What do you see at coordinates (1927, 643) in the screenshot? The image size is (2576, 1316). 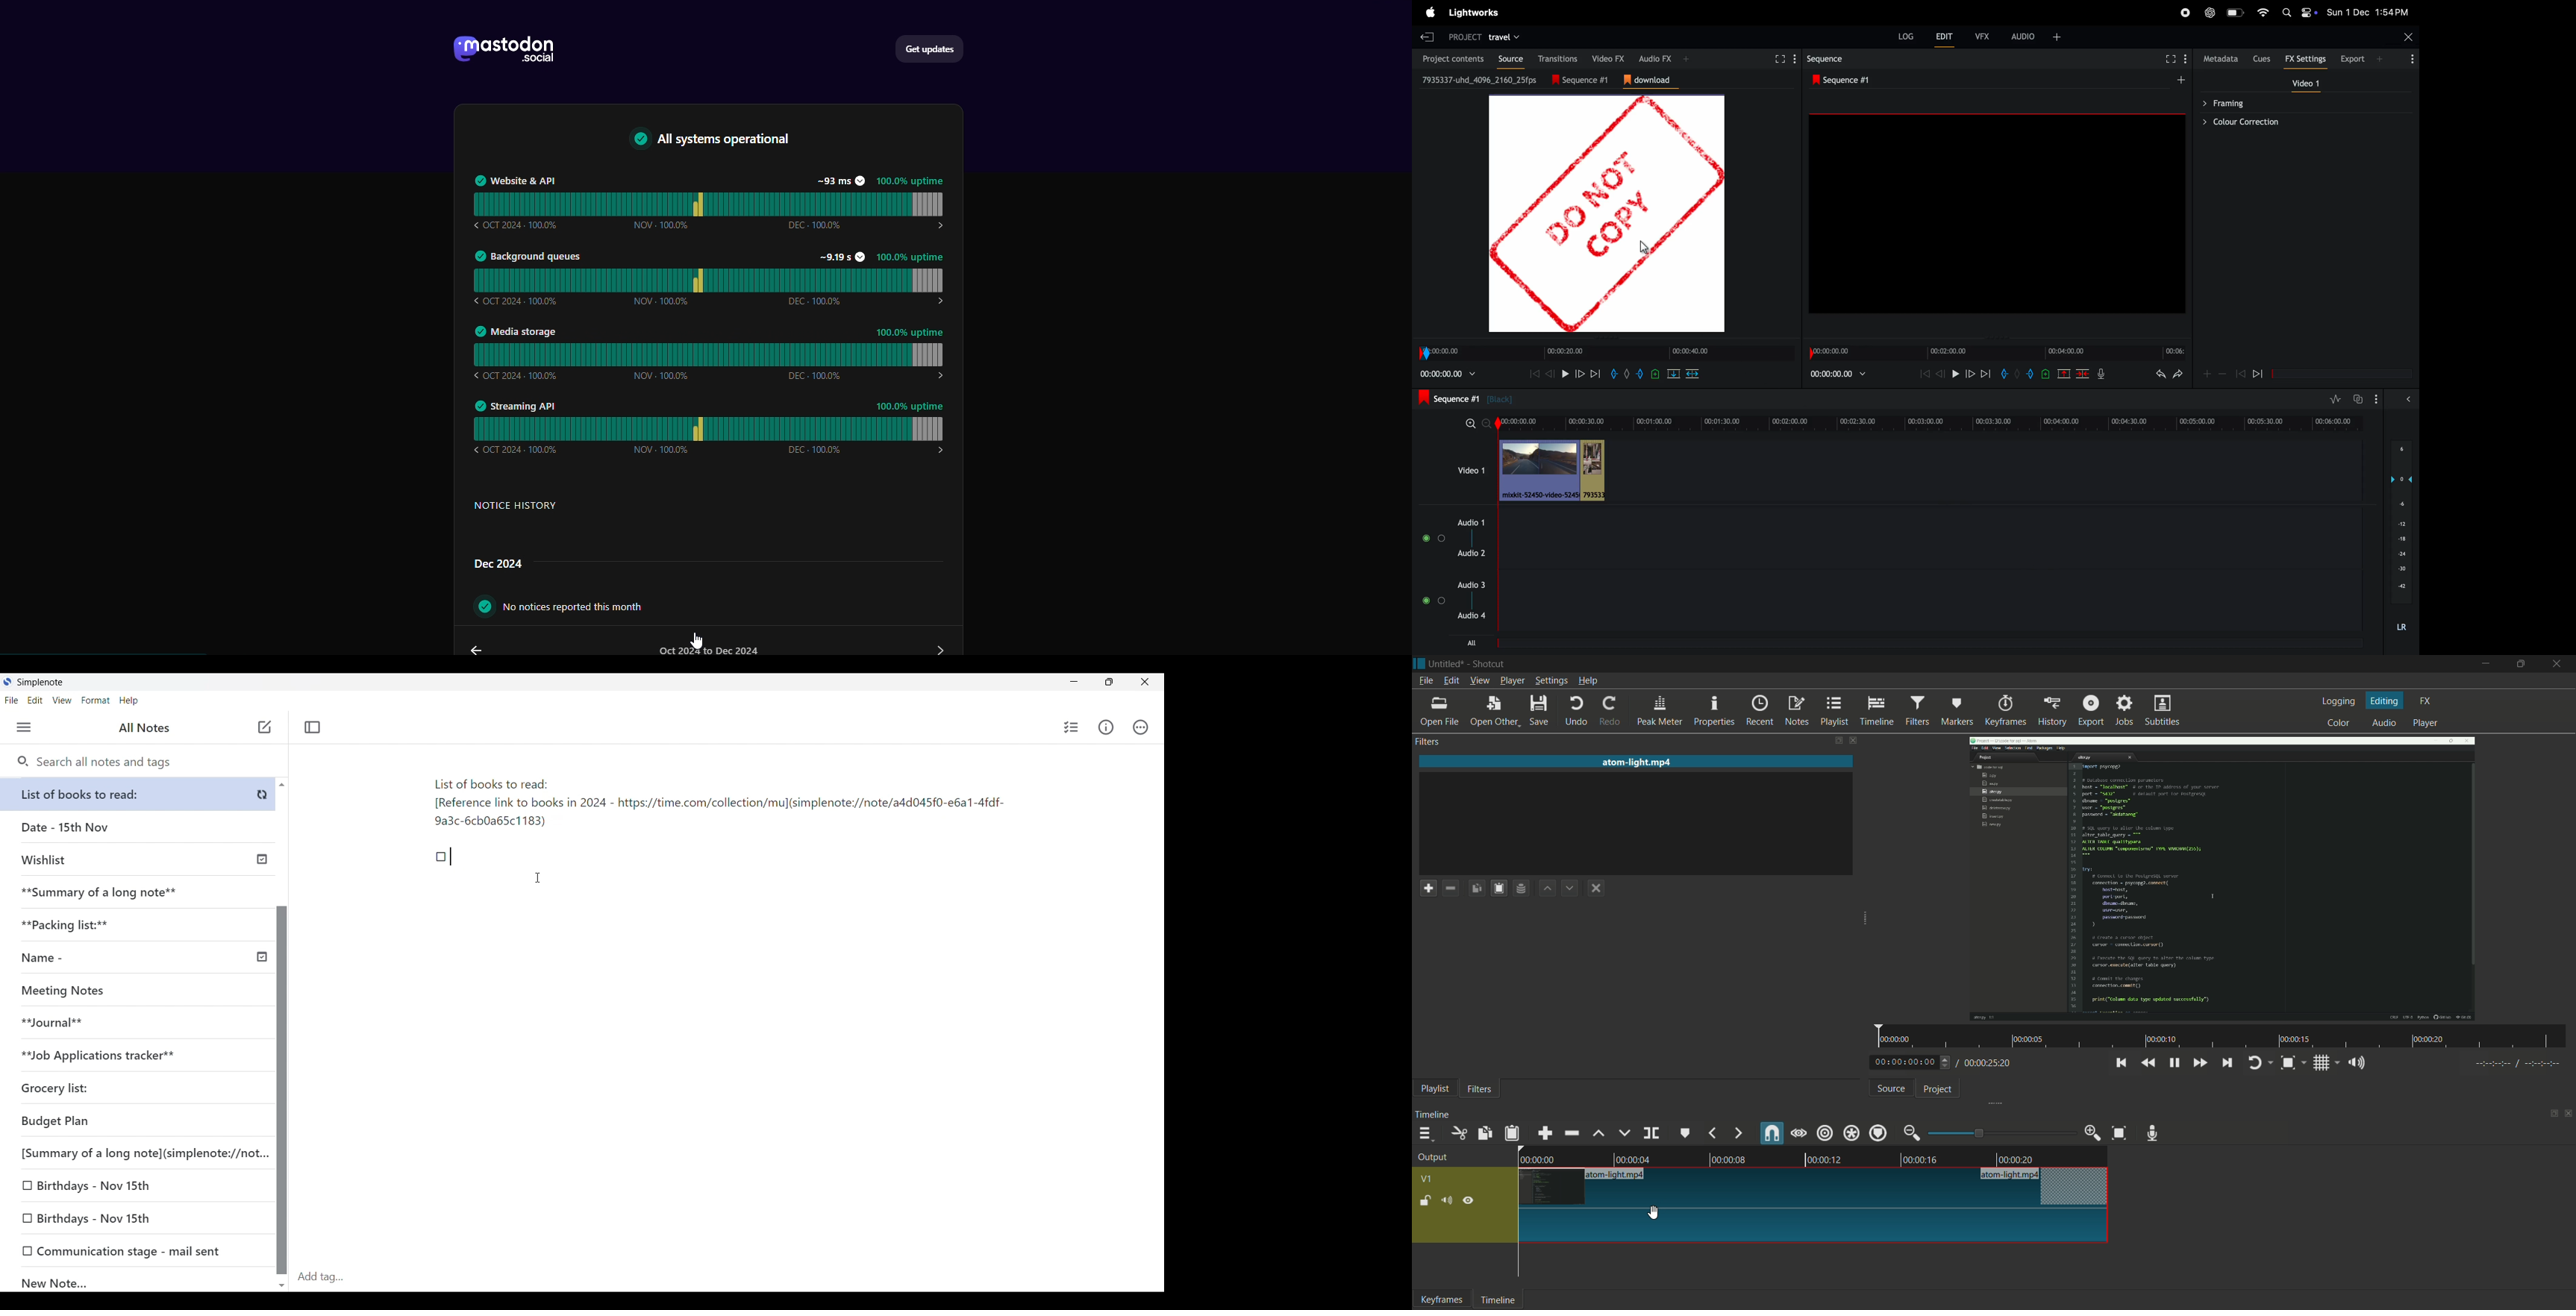 I see `Horizontal slide bar` at bounding box center [1927, 643].